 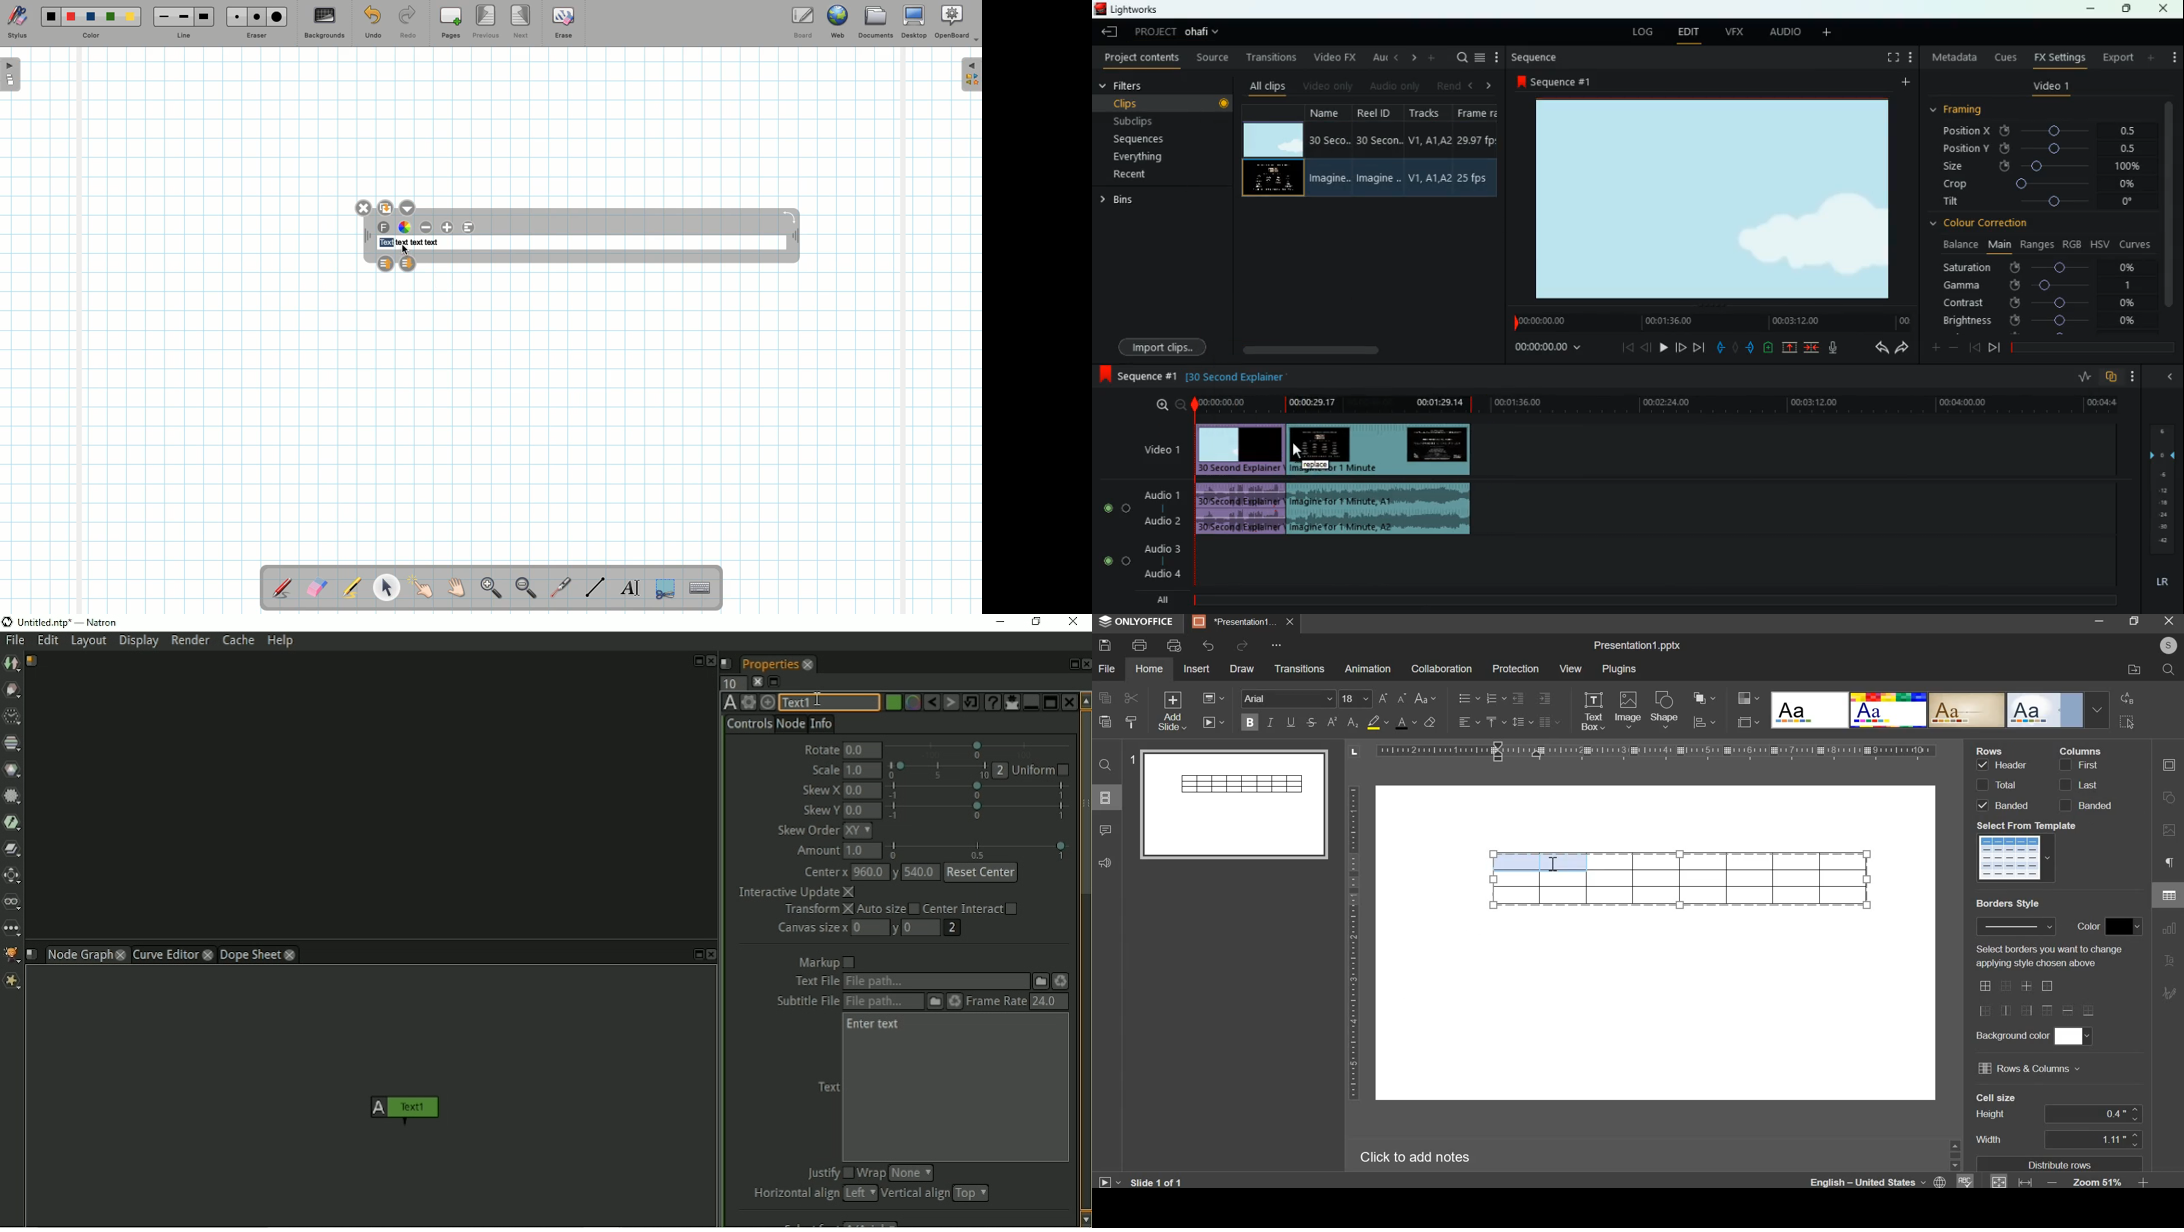 I want to click on audio 1, so click(x=1164, y=495).